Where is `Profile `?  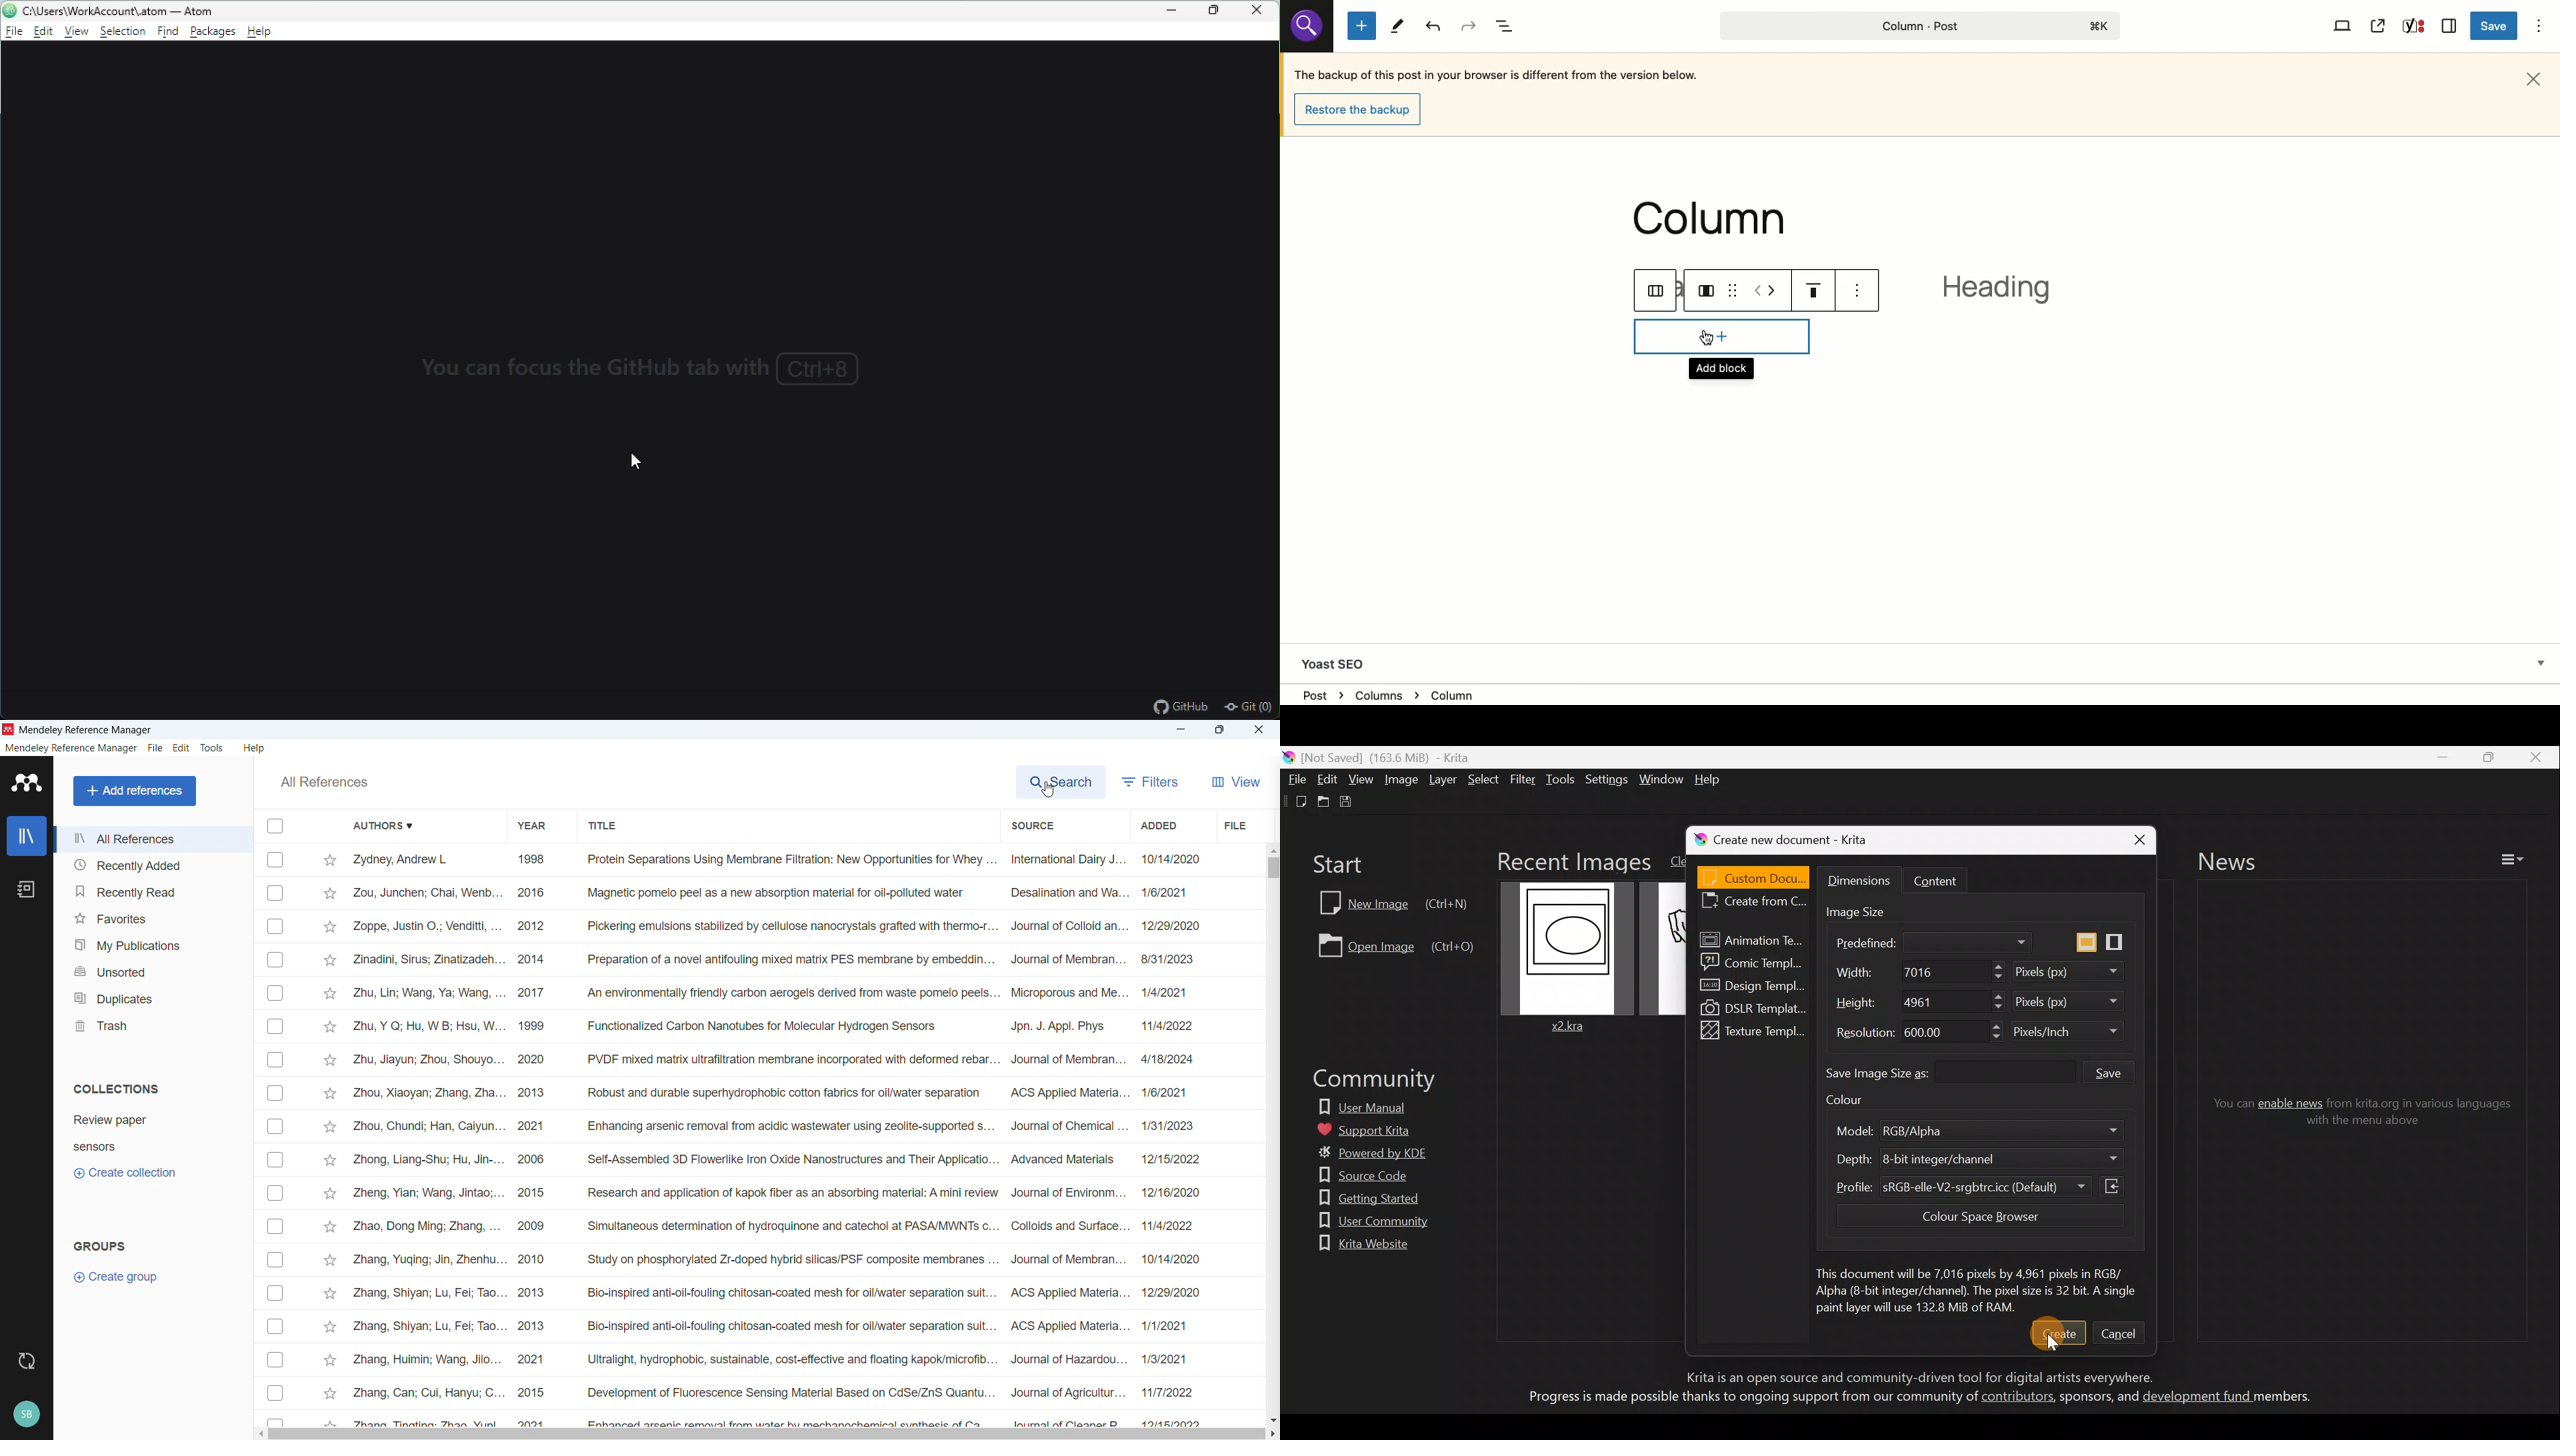 Profile  is located at coordinates (26, 1415).